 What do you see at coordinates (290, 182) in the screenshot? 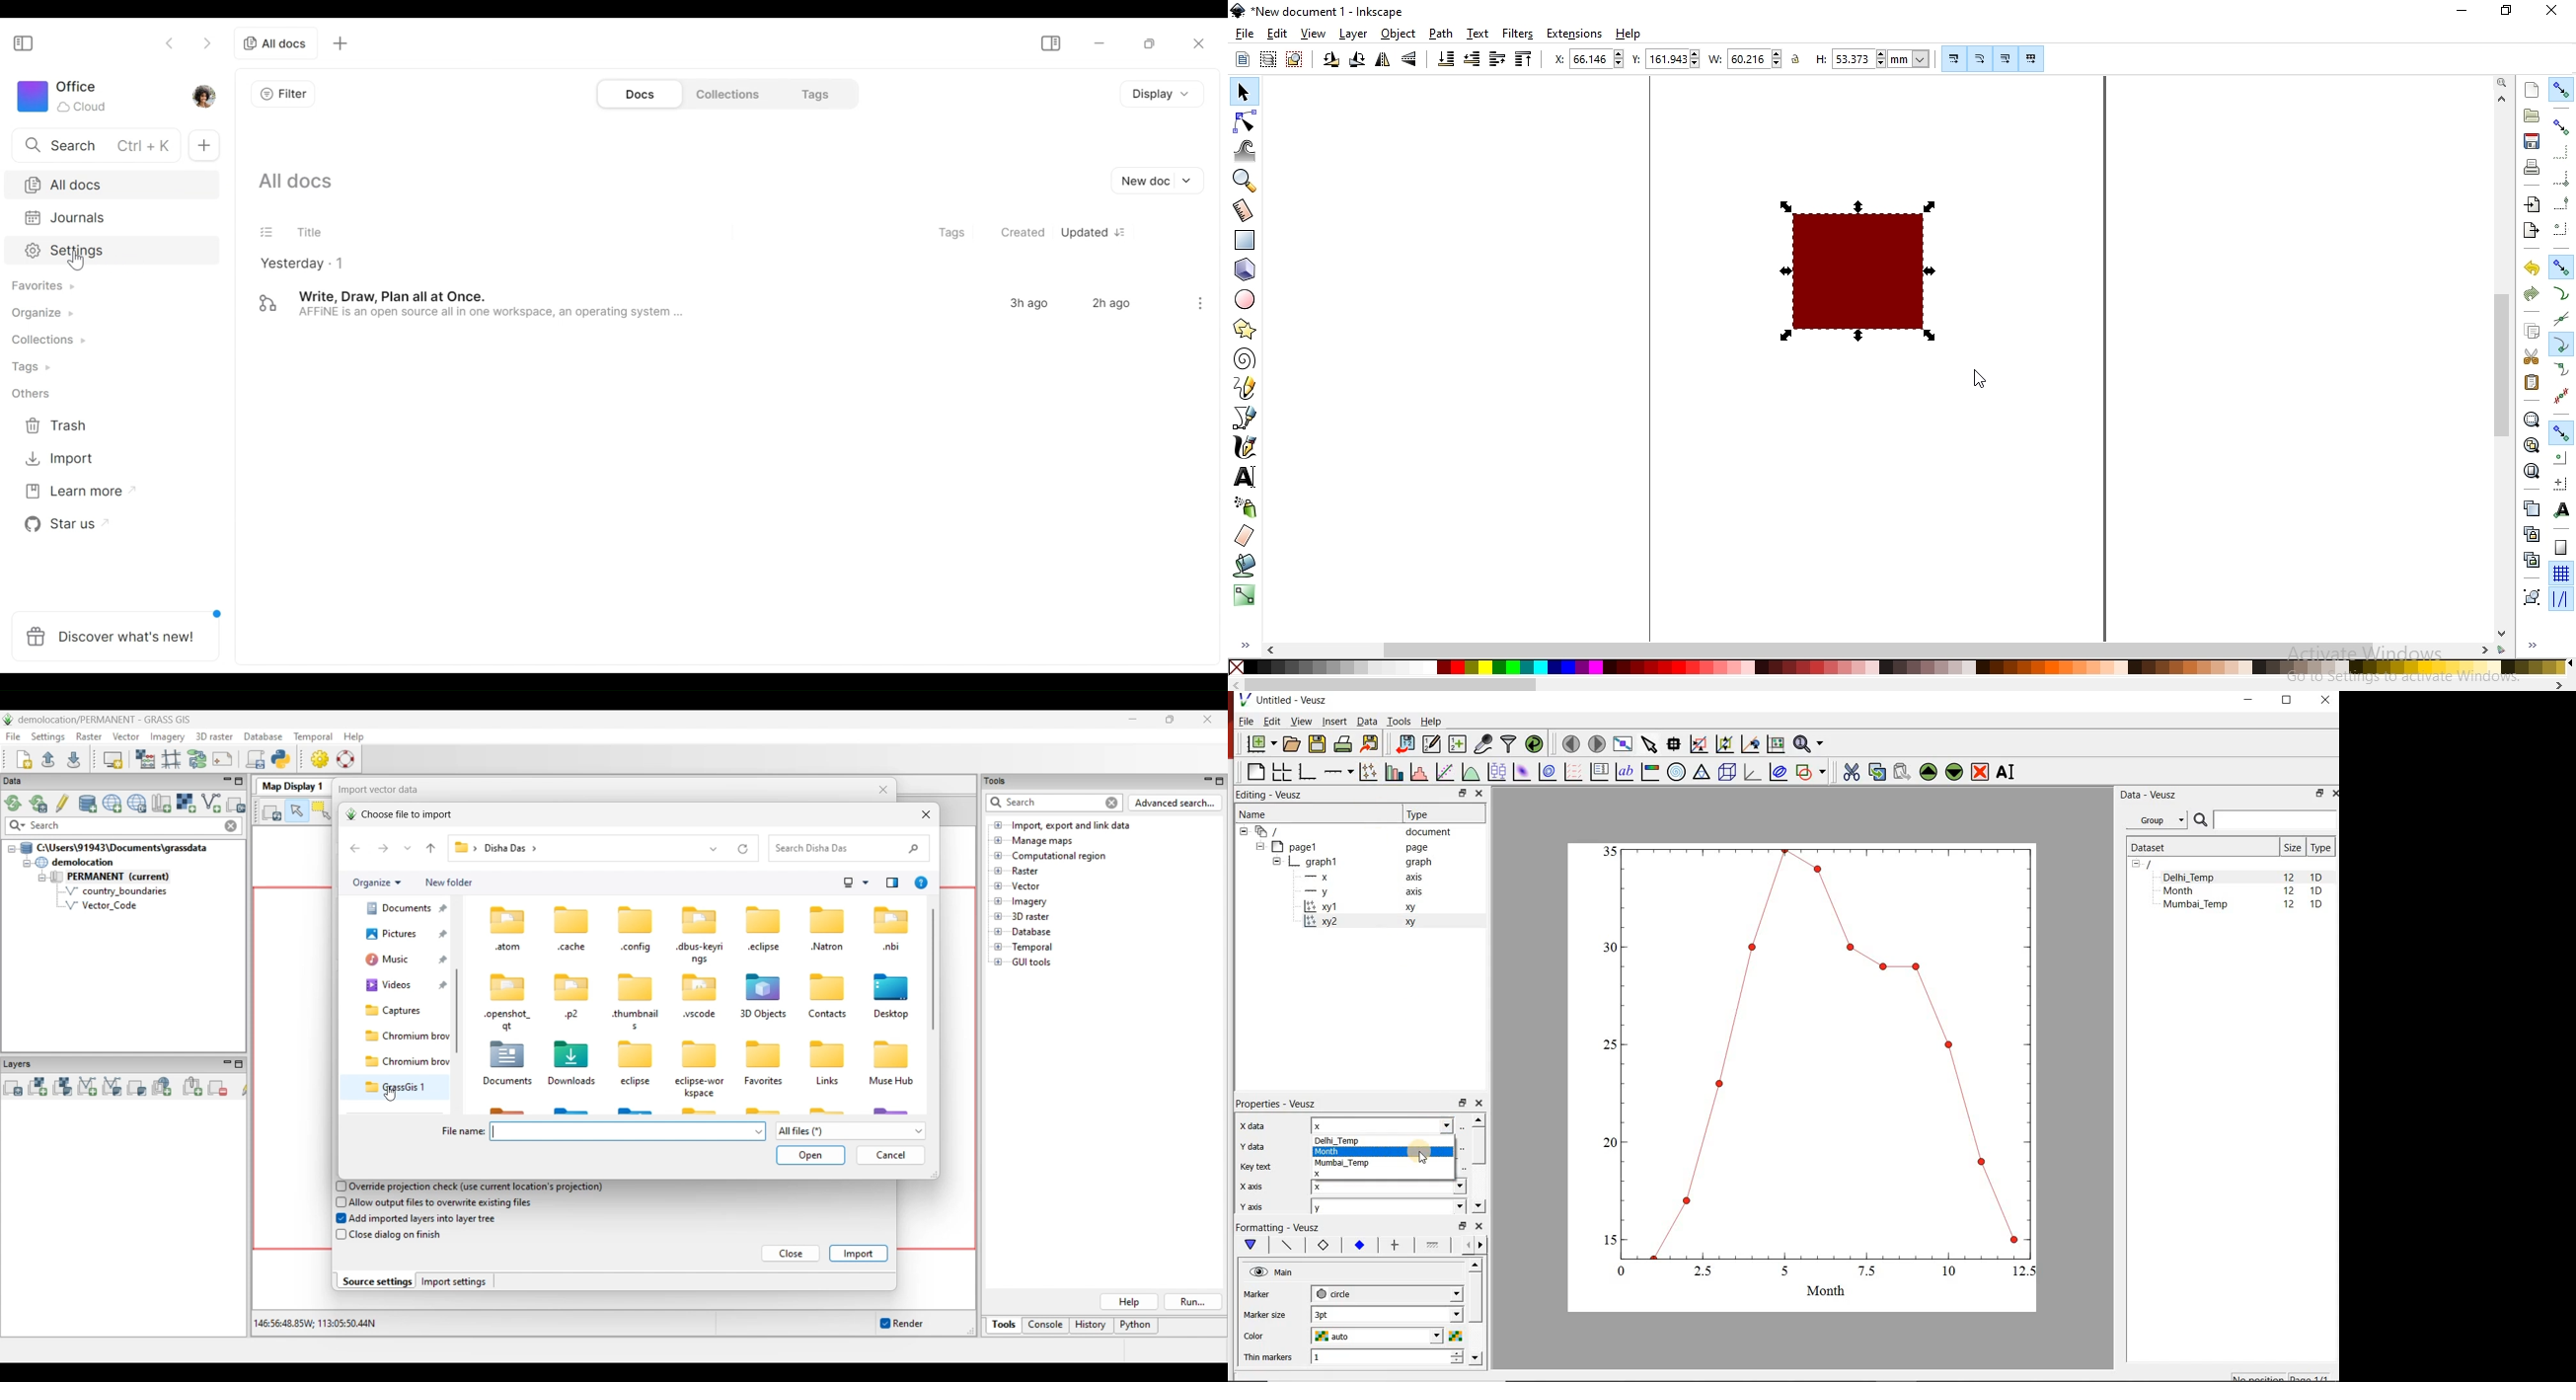
I see `Show all current documents` at bounding box center [290, 182].